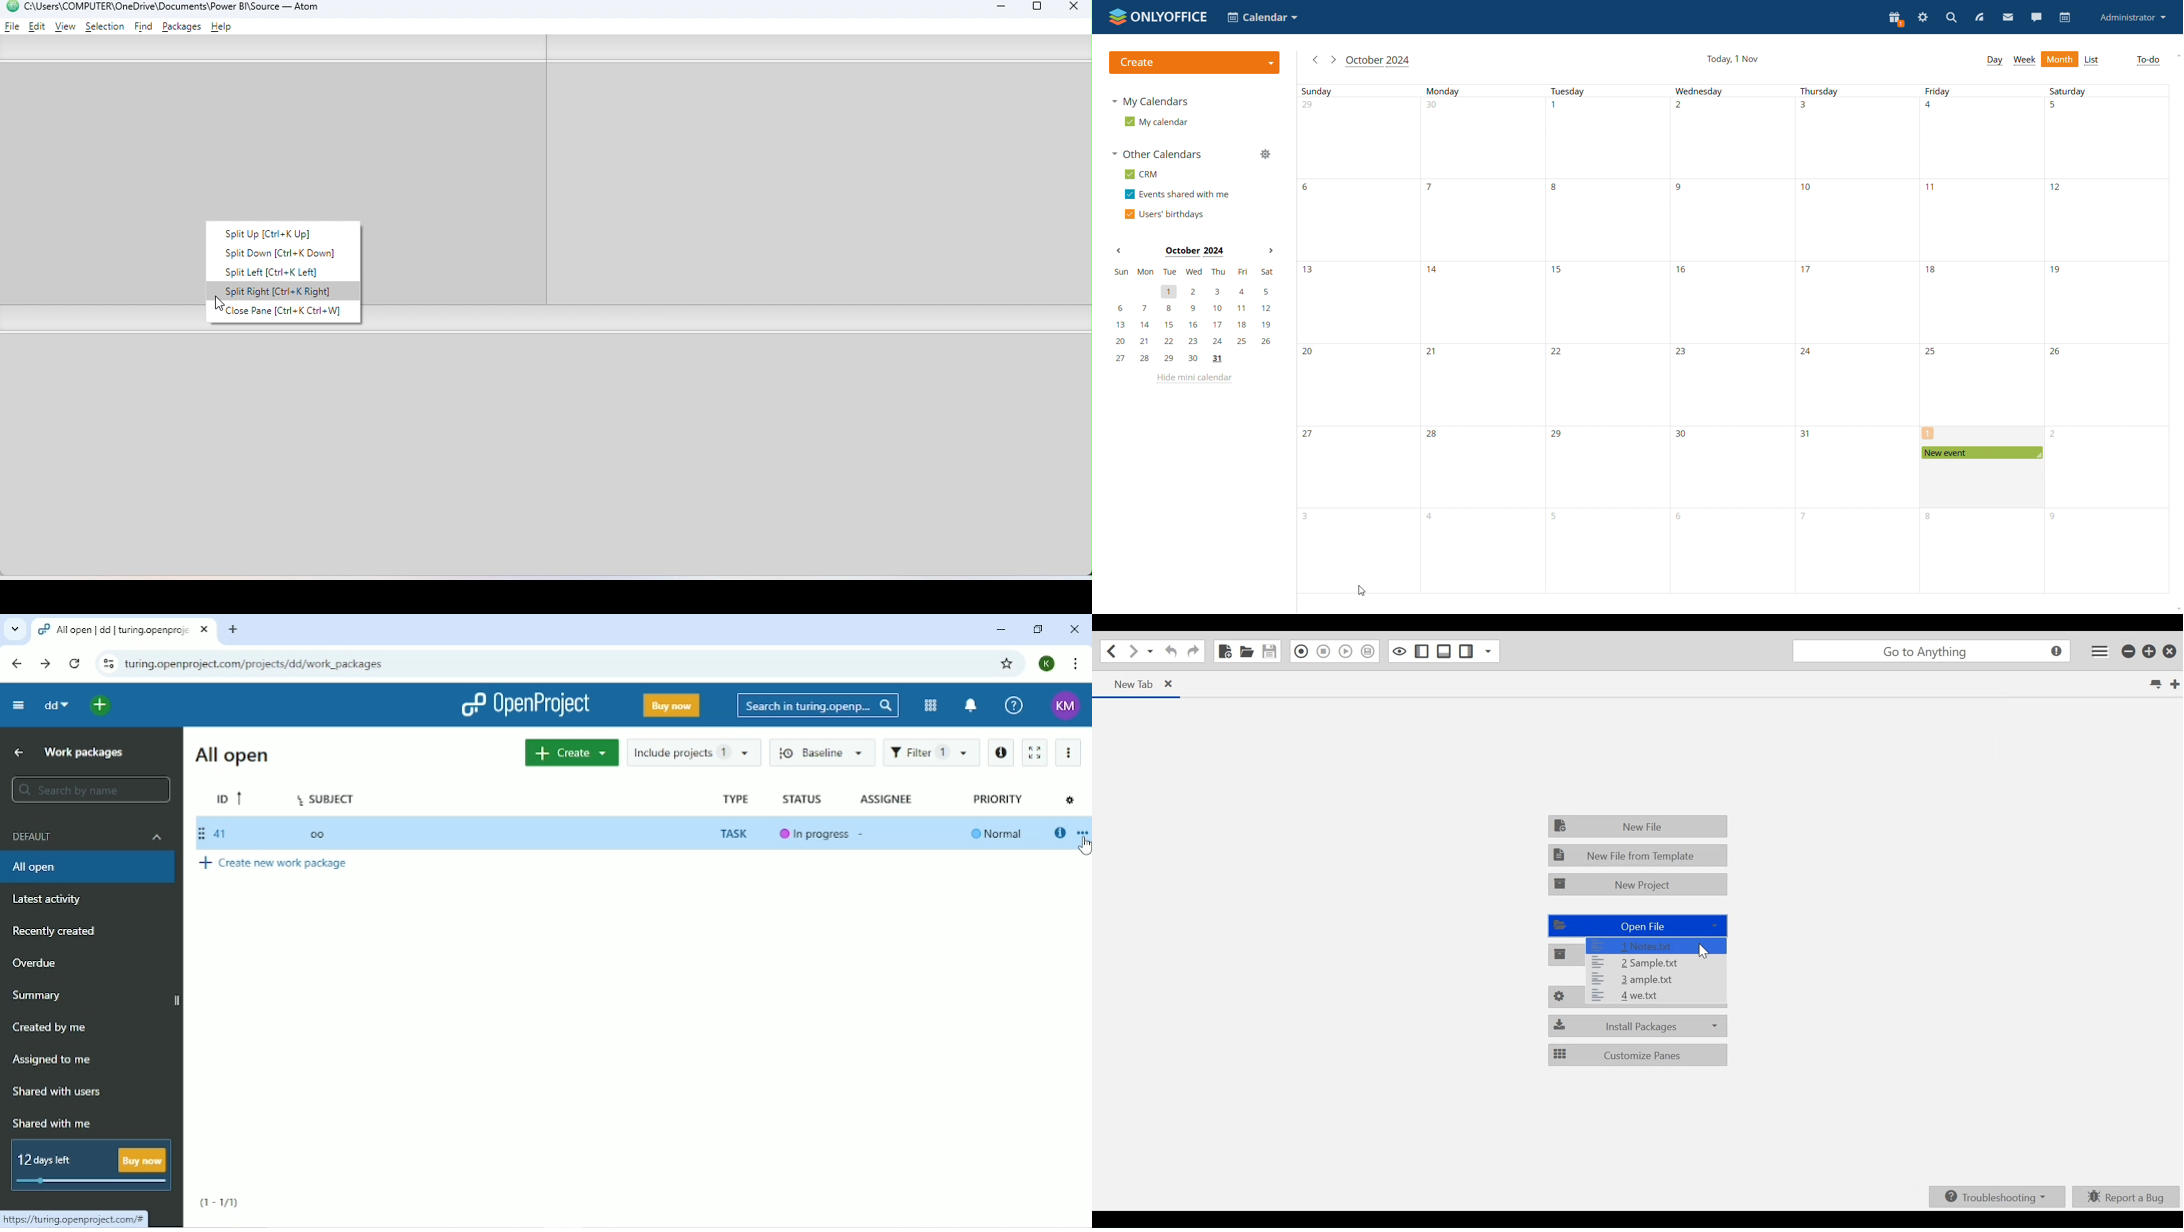 The height and width of the screenshot is (1232, 2184). I want to click on administrator, so click(2134, 17).